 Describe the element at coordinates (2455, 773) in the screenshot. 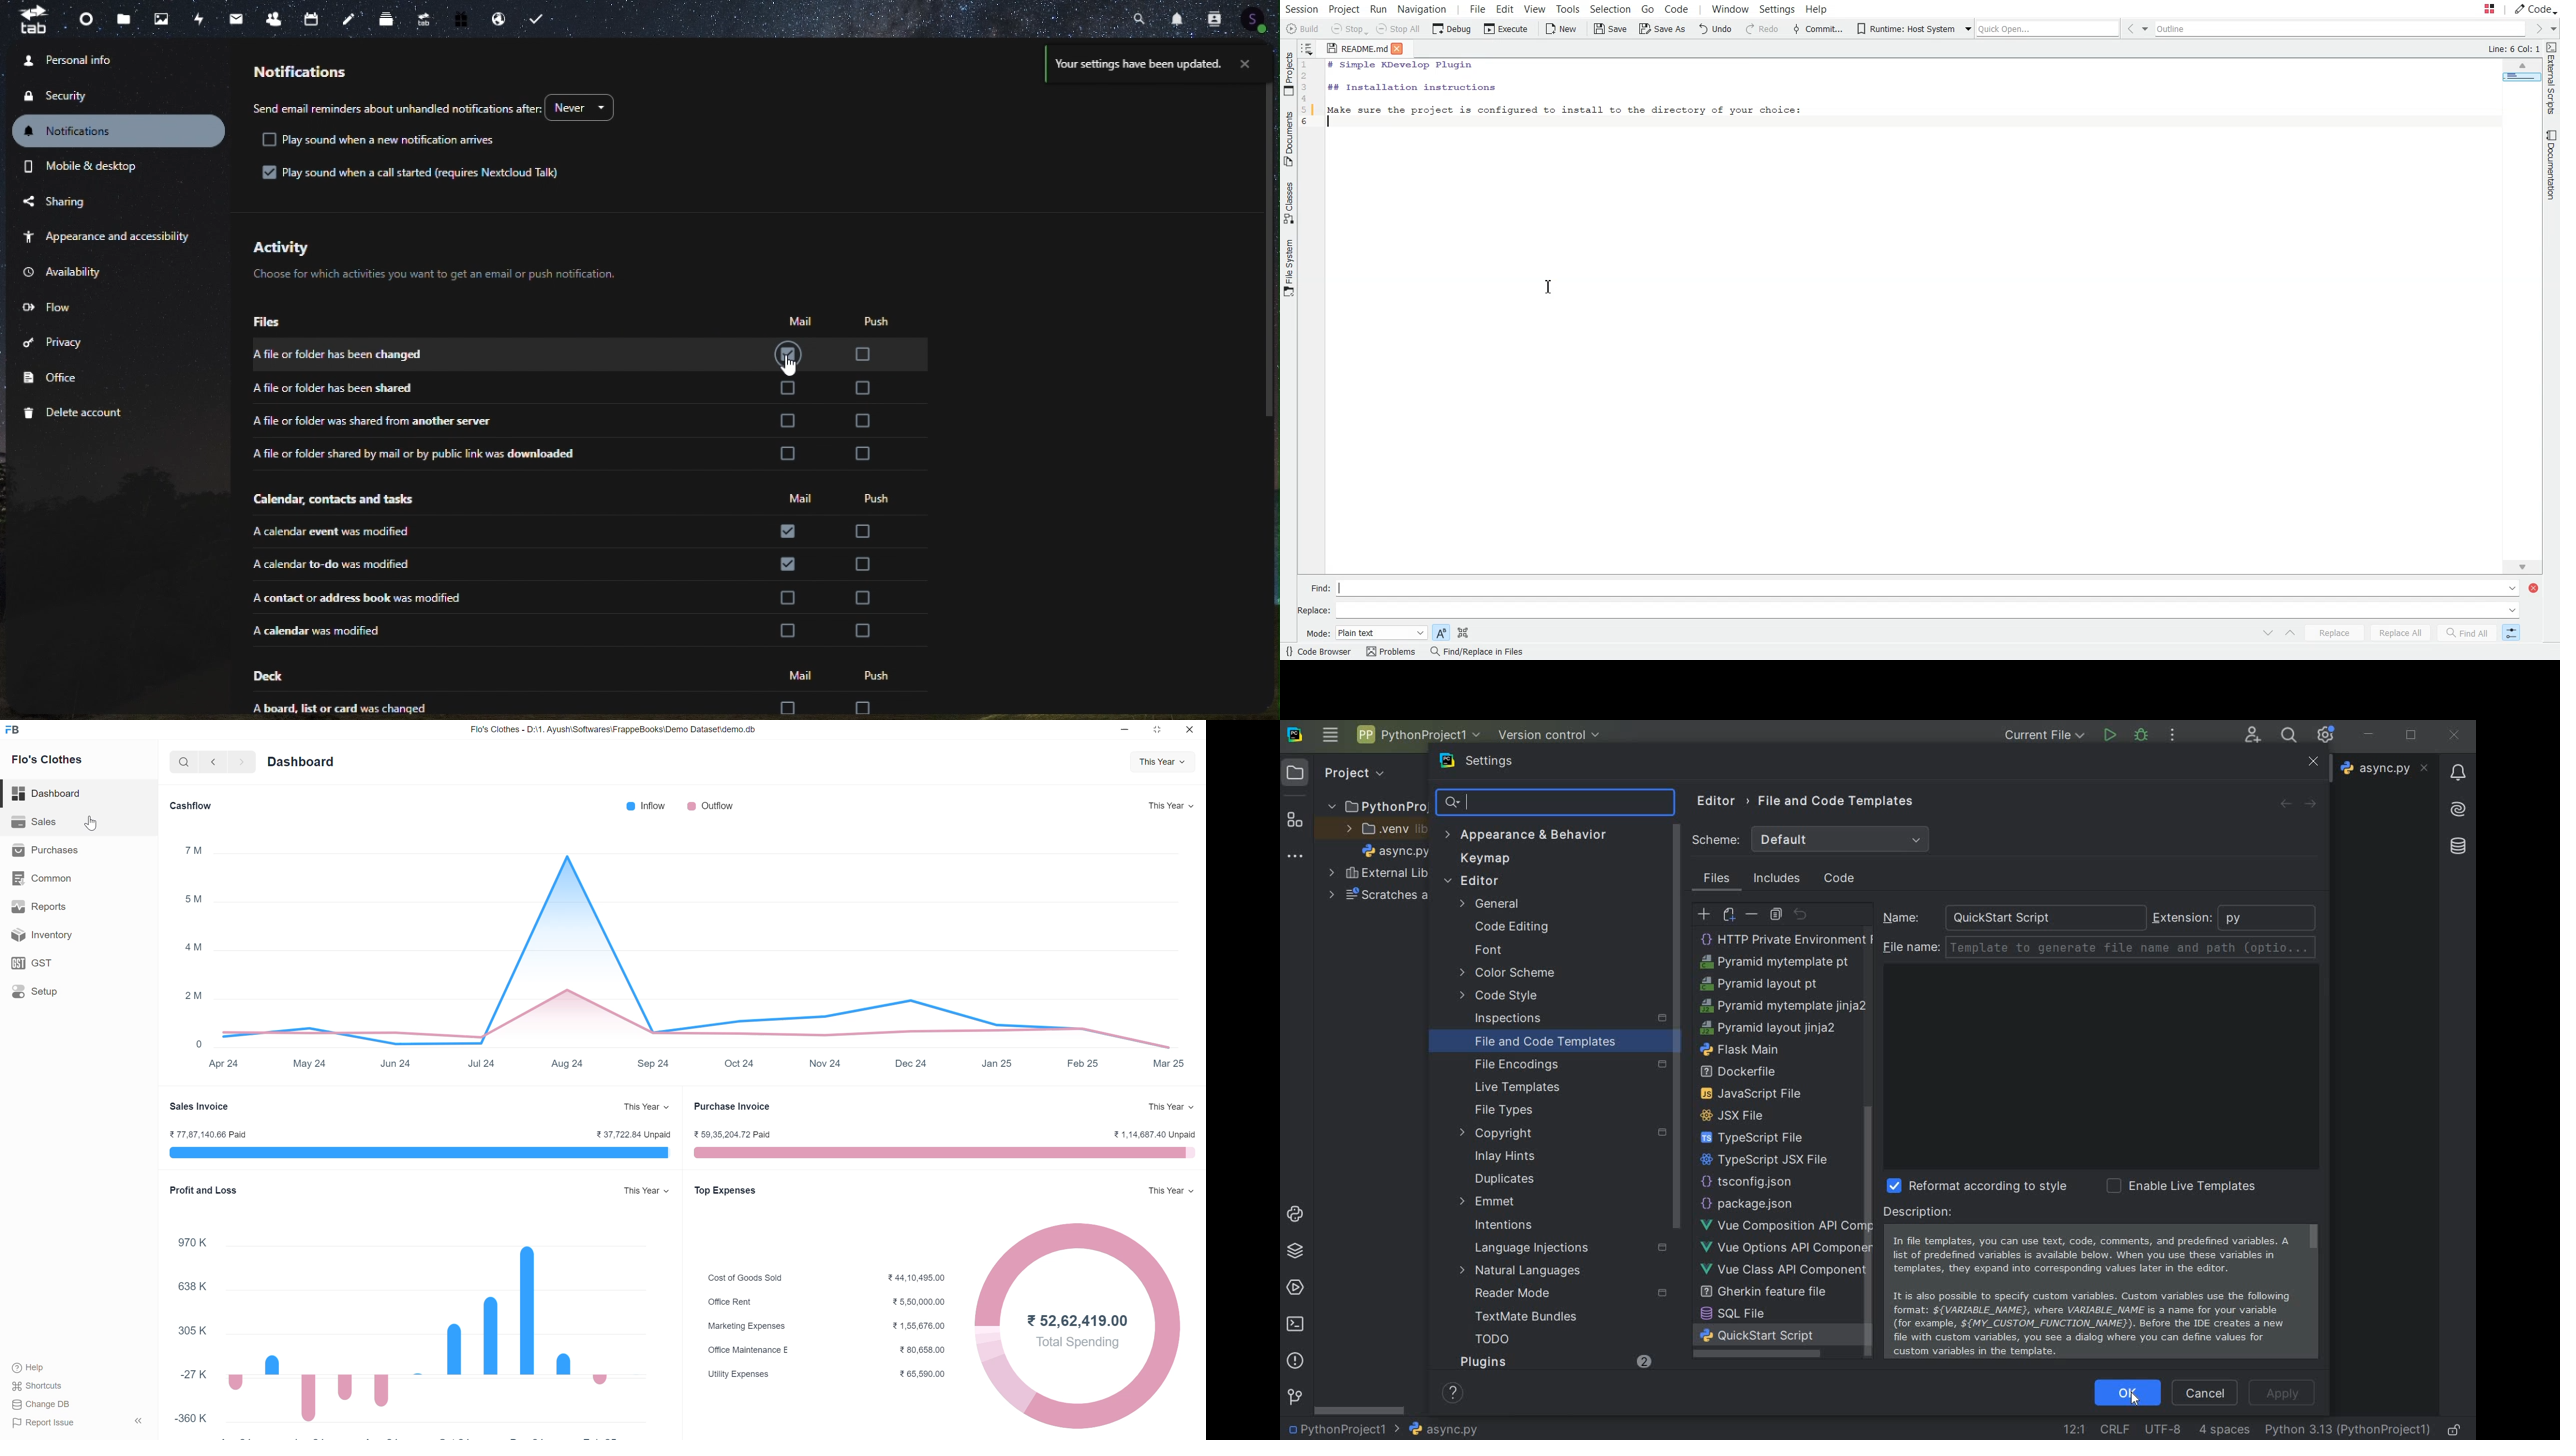

I see `notifications` at that location.